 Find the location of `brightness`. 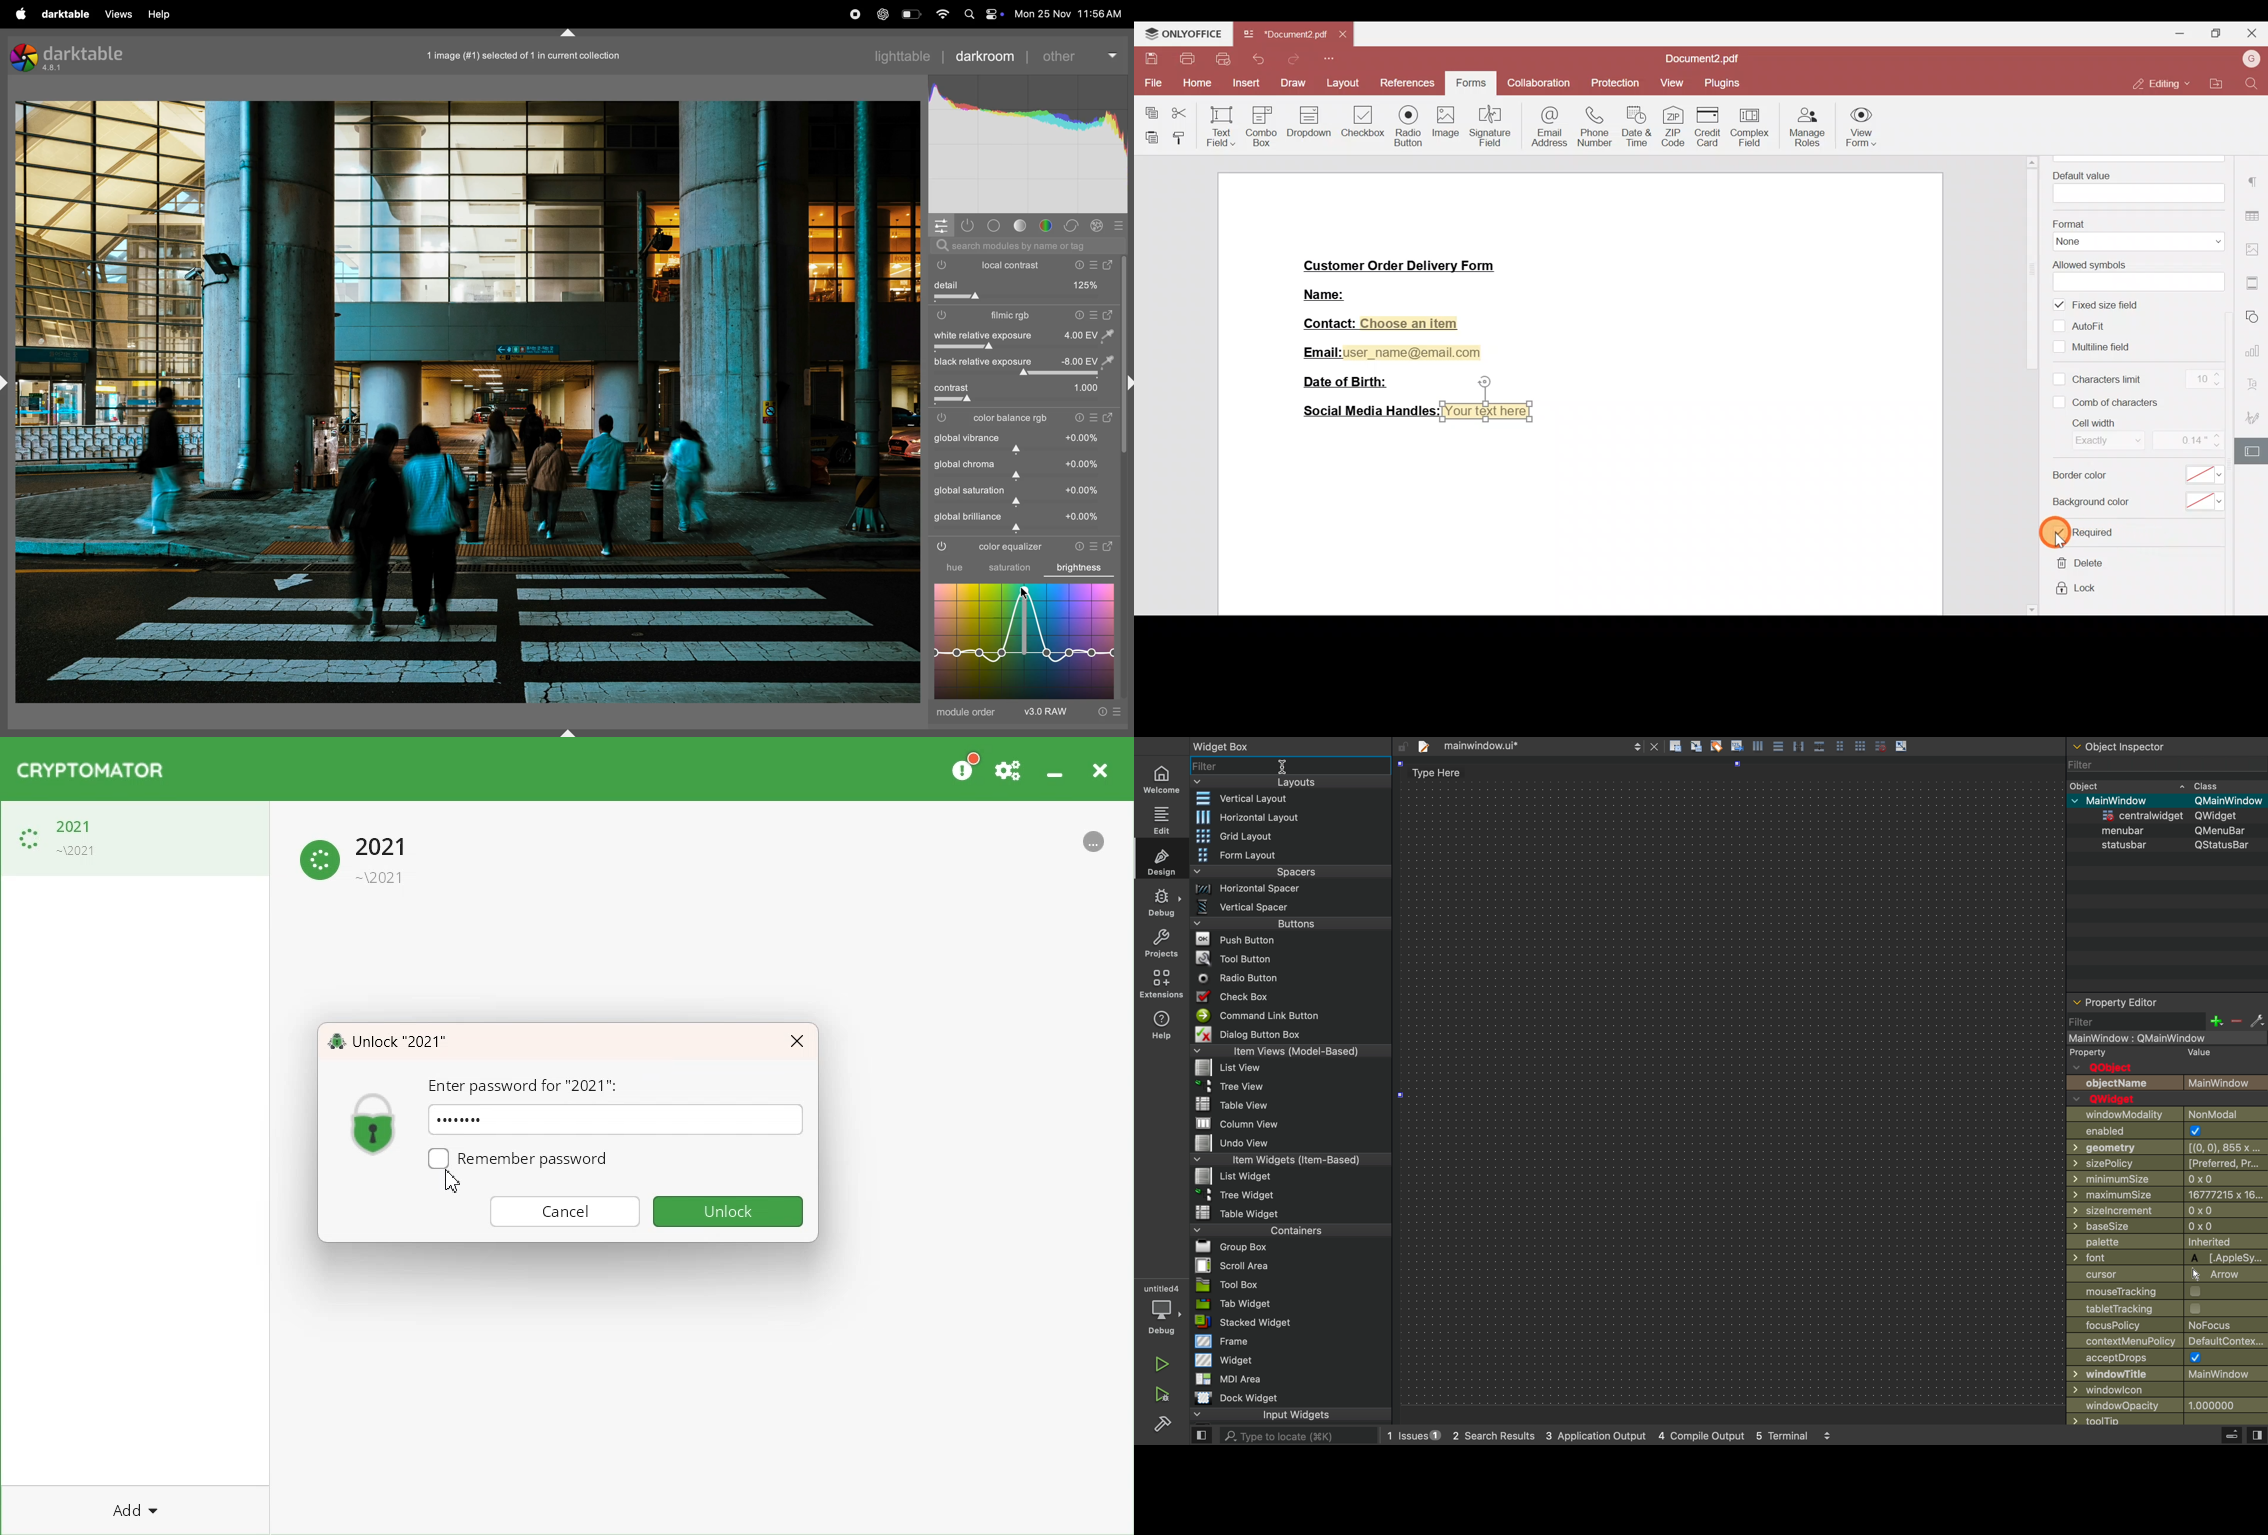

brightness is located at coordinates (1084, 566).